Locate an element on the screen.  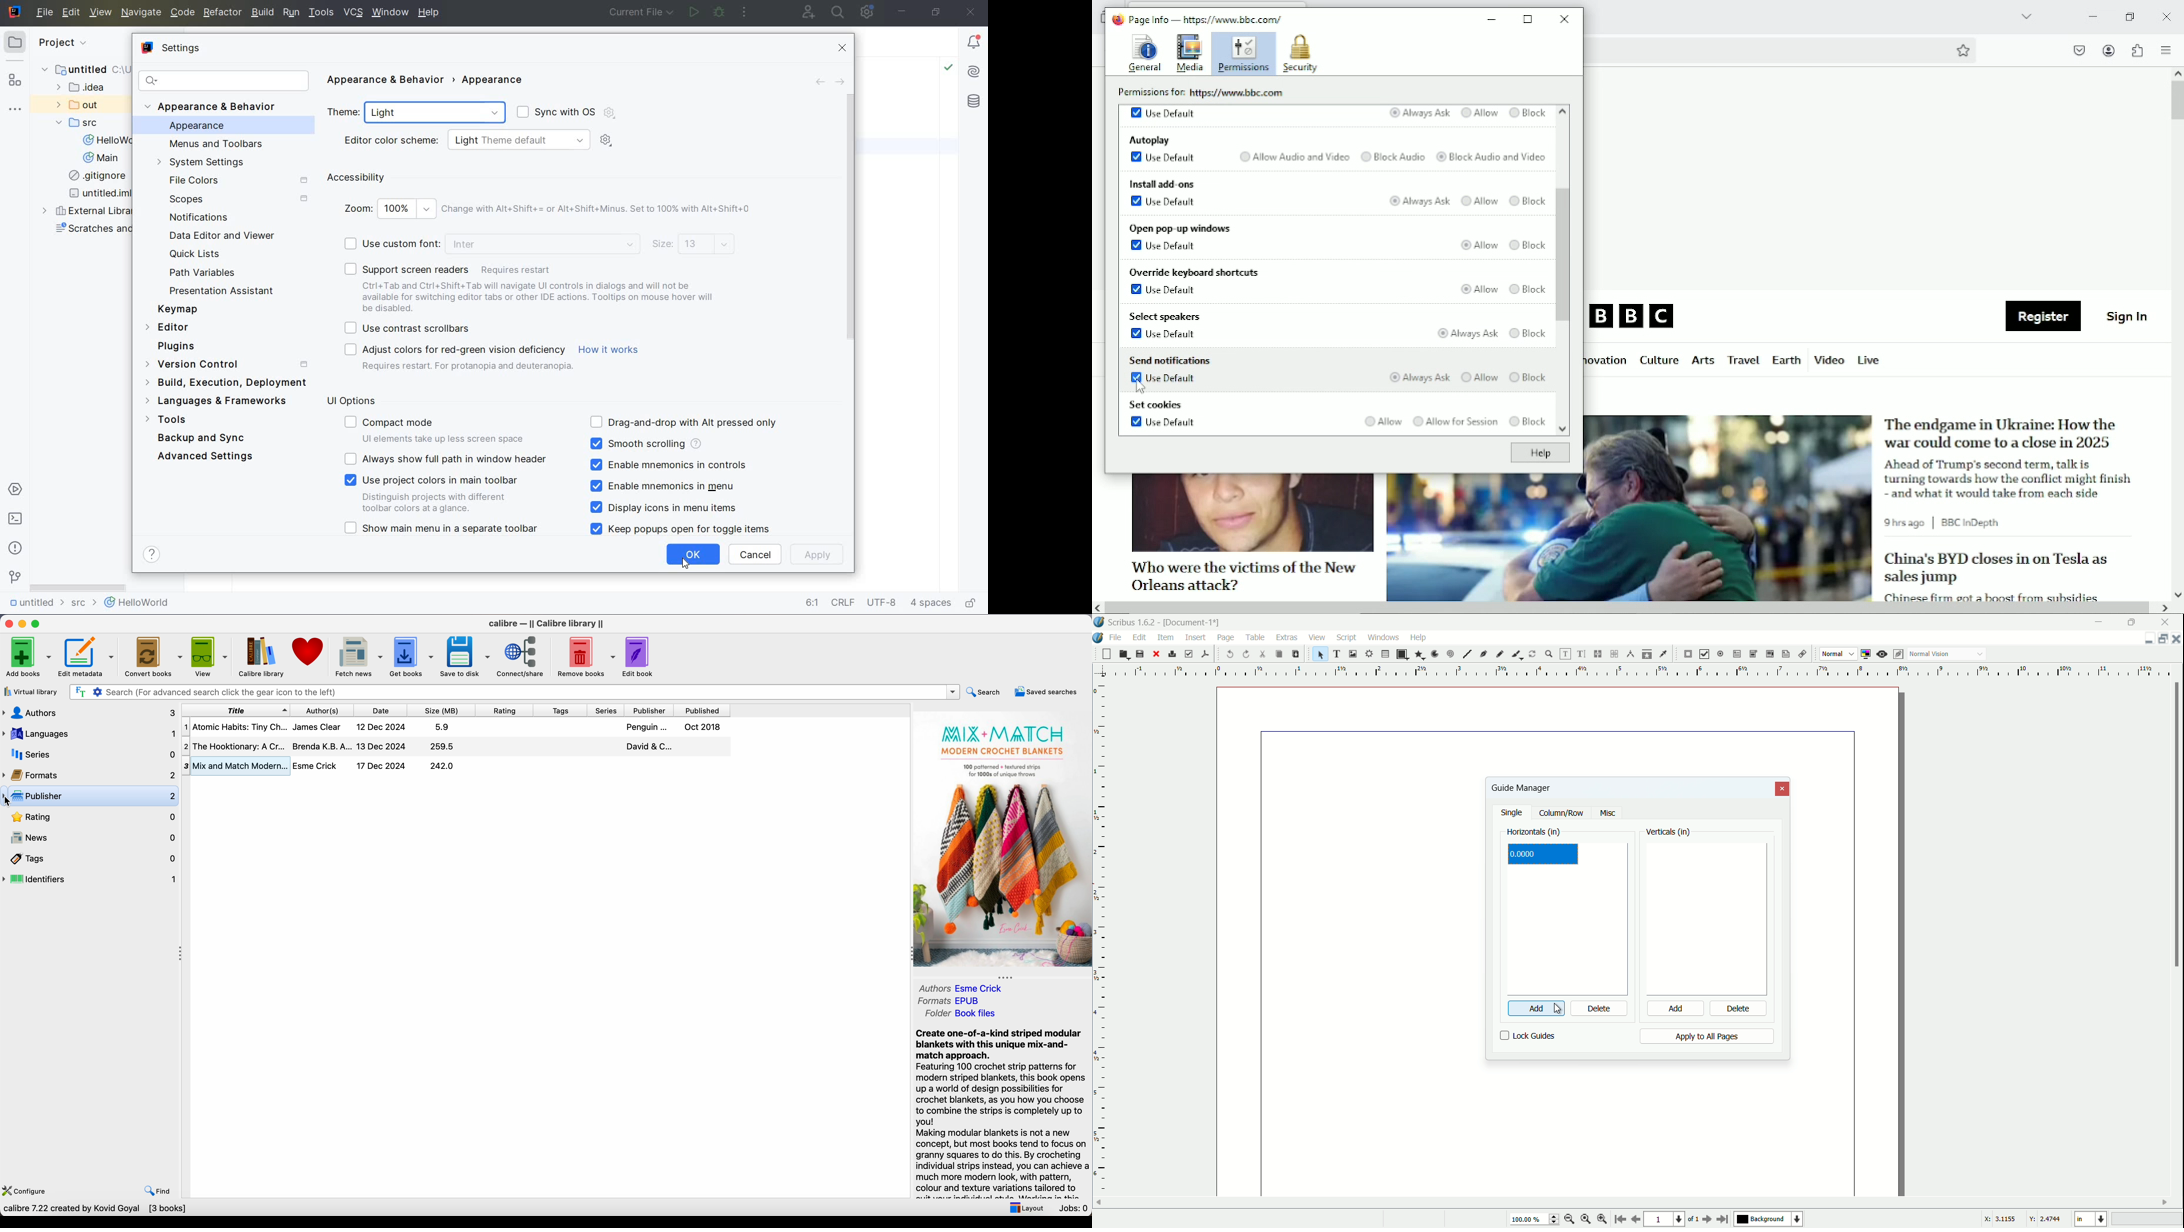
add is located at coordinates (1529, 1009).